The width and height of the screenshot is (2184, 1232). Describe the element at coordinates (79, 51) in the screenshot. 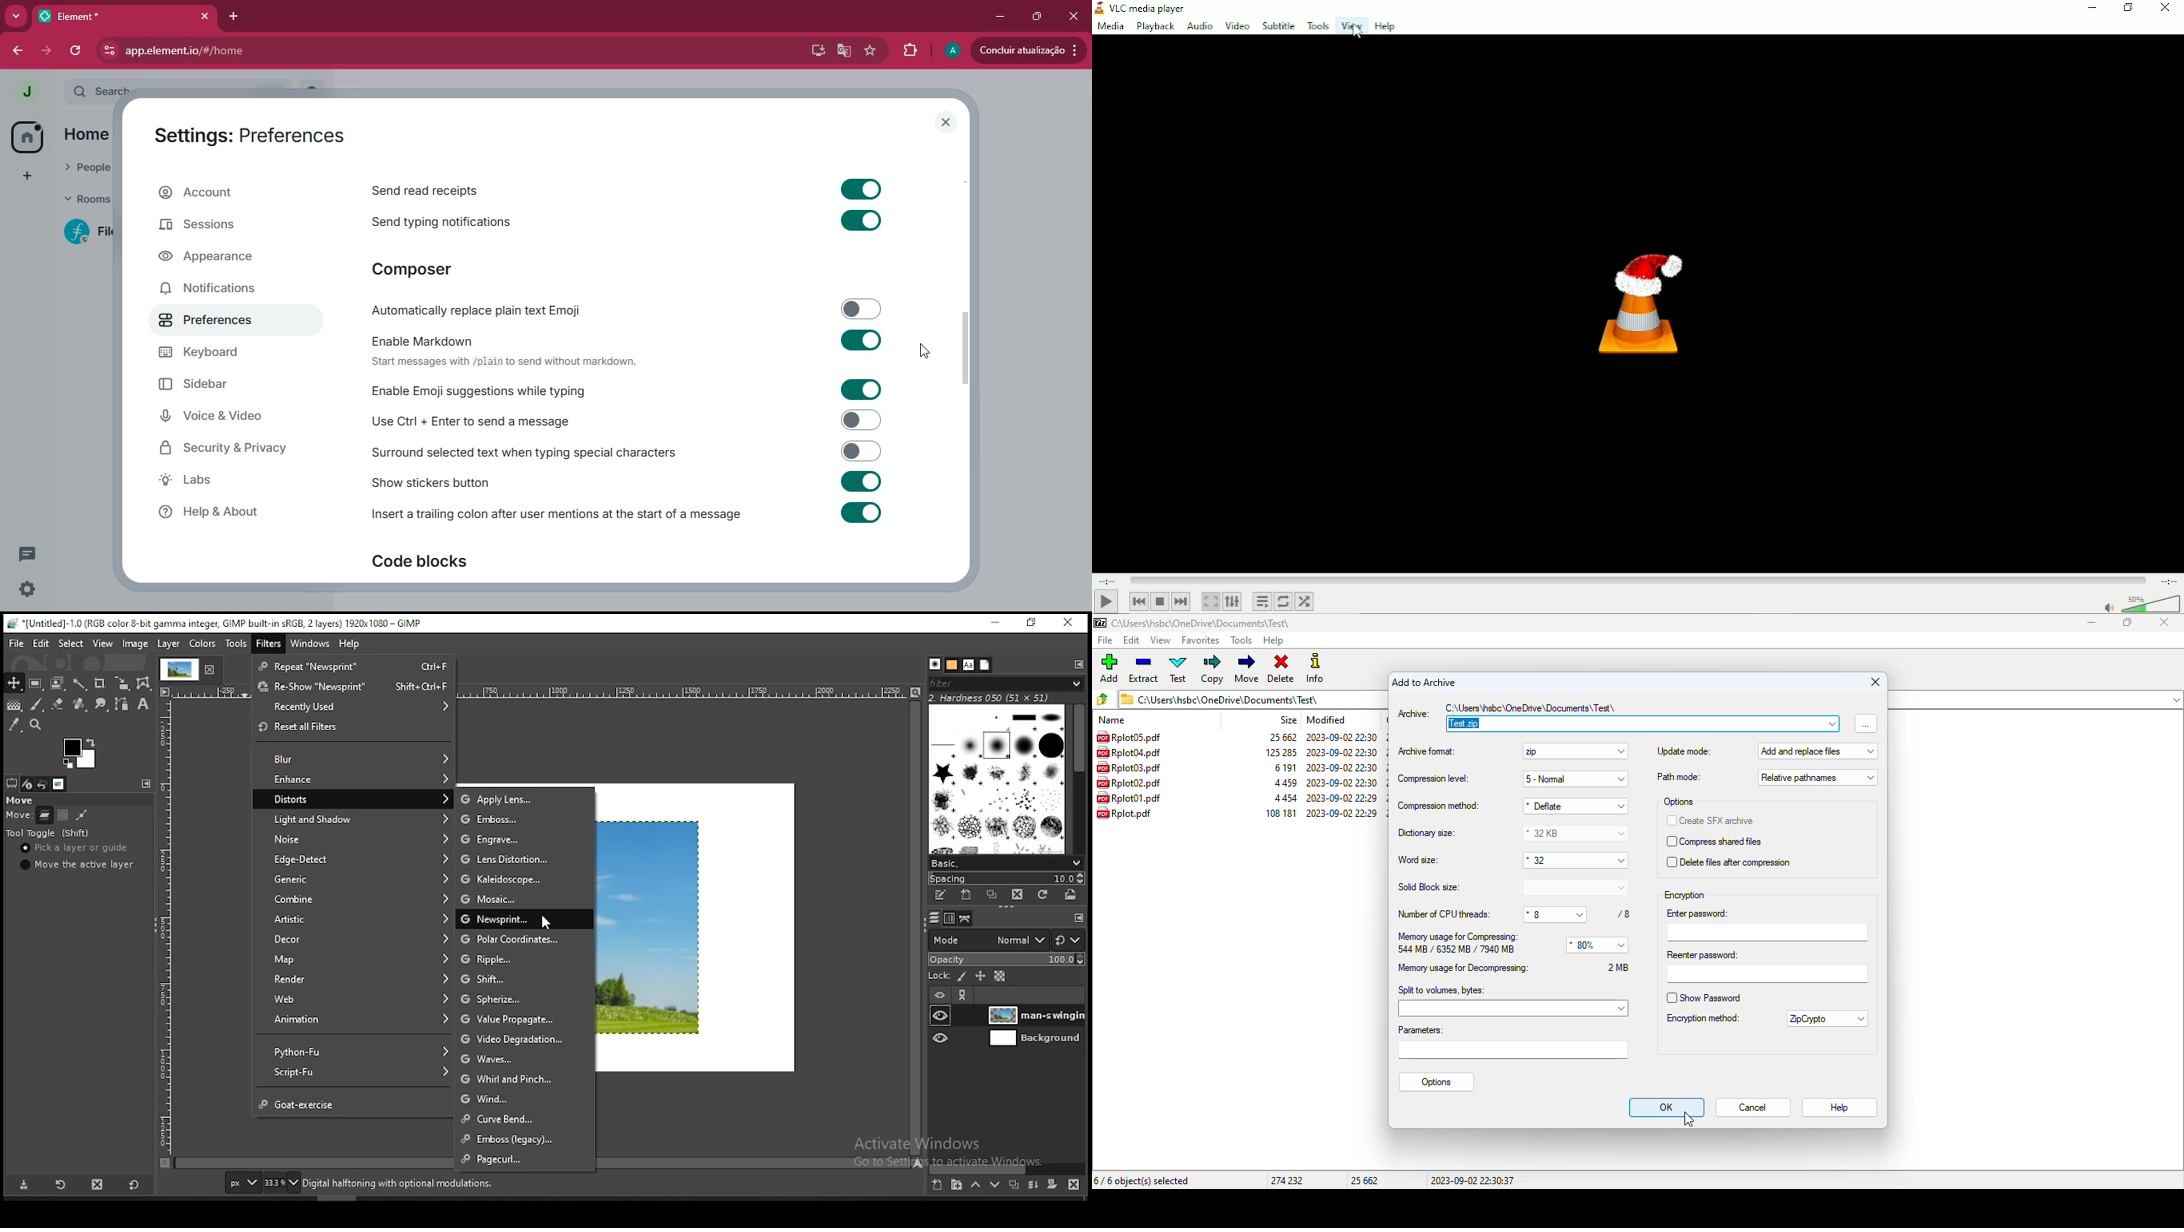

I see `refresh` at that location.